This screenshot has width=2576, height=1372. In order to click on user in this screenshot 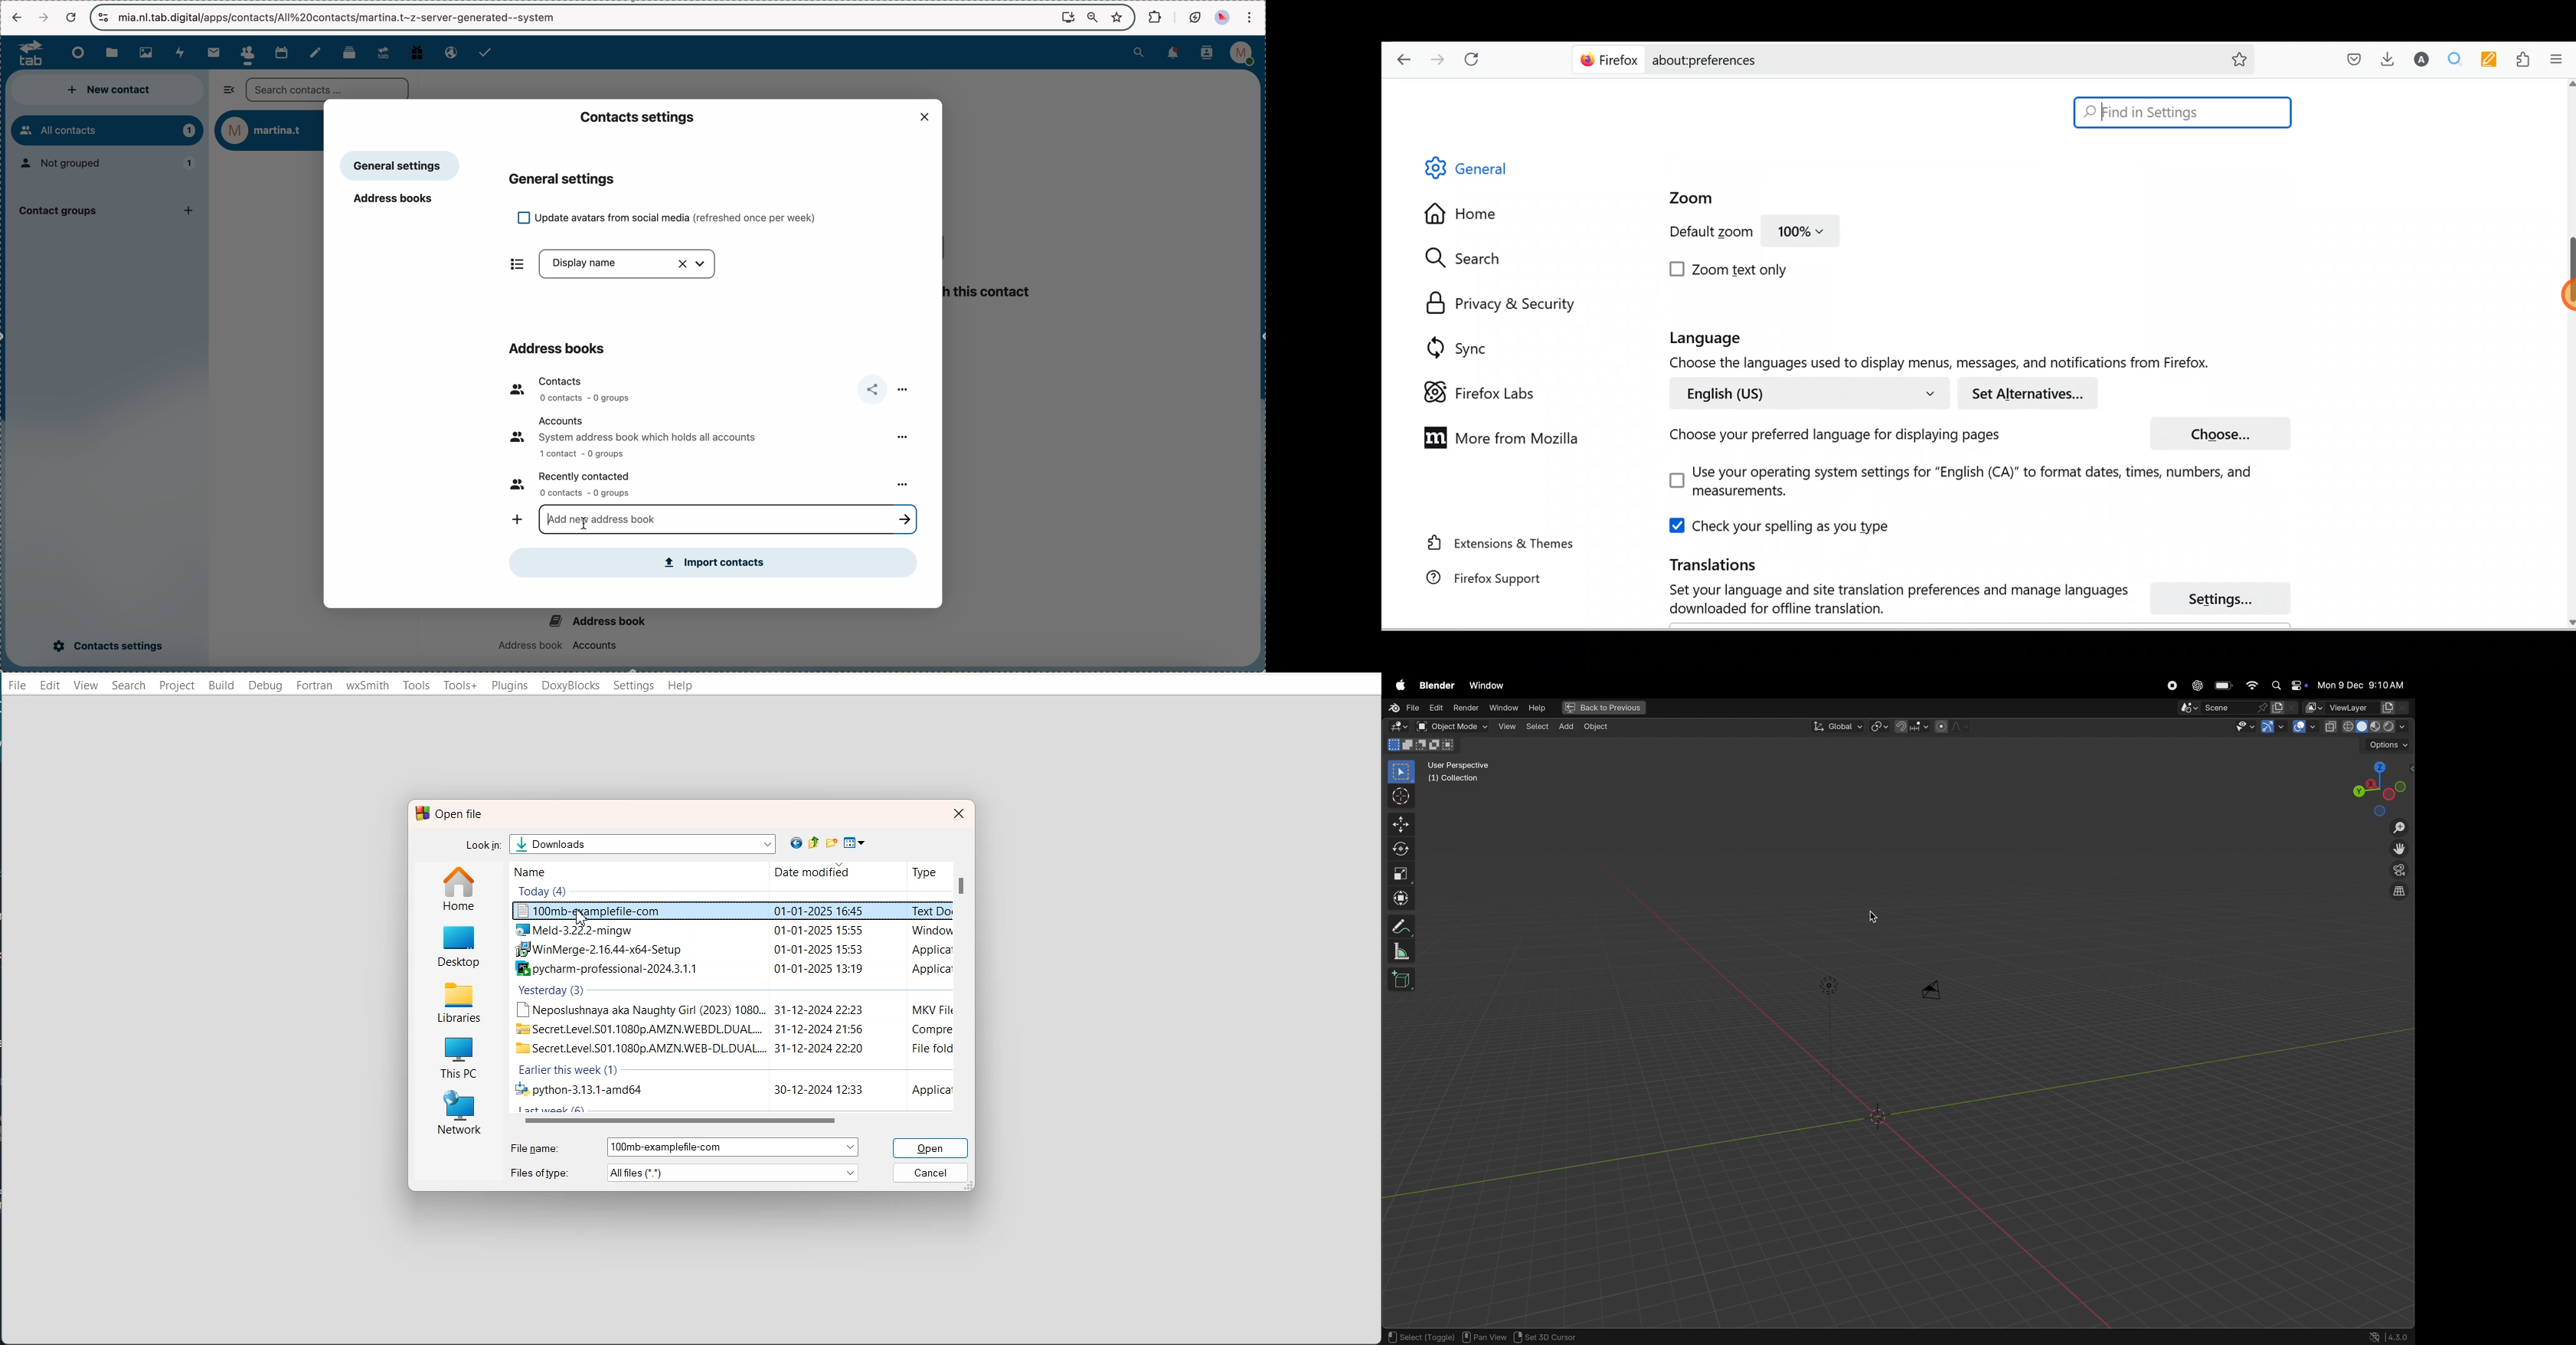, I will do `click(269, 131)`.